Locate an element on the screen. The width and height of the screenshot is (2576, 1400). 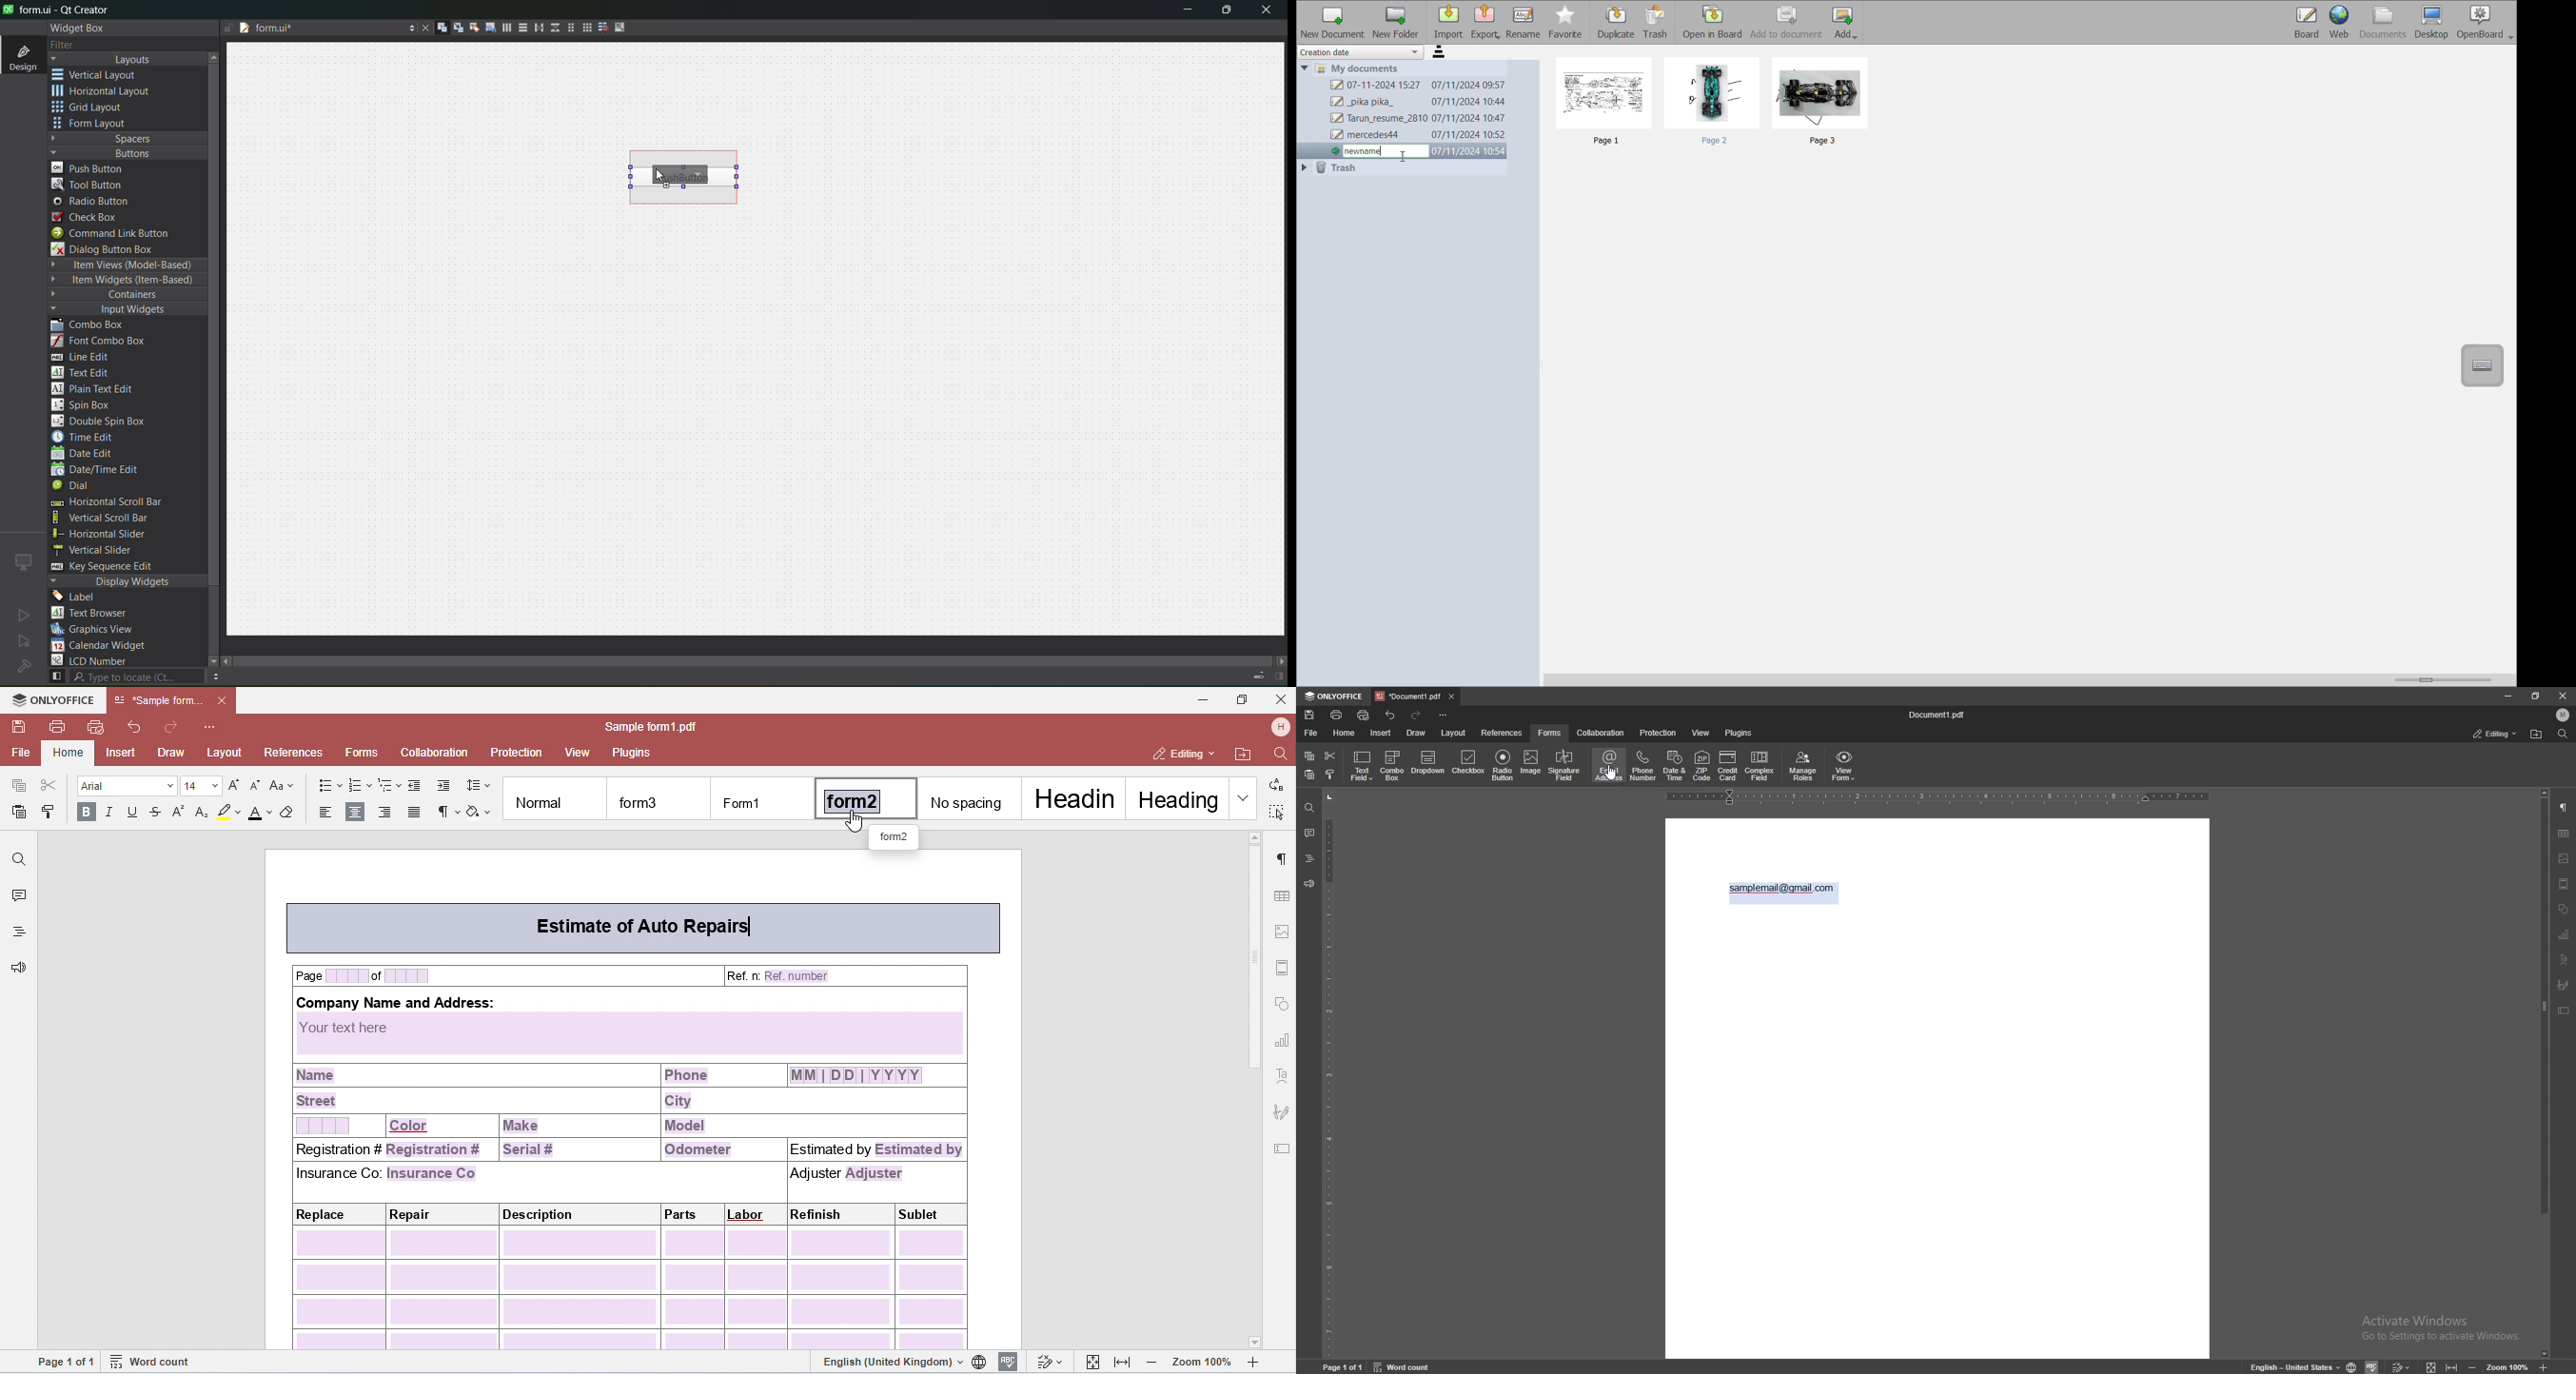
icon is located at coordinates (24, 562).